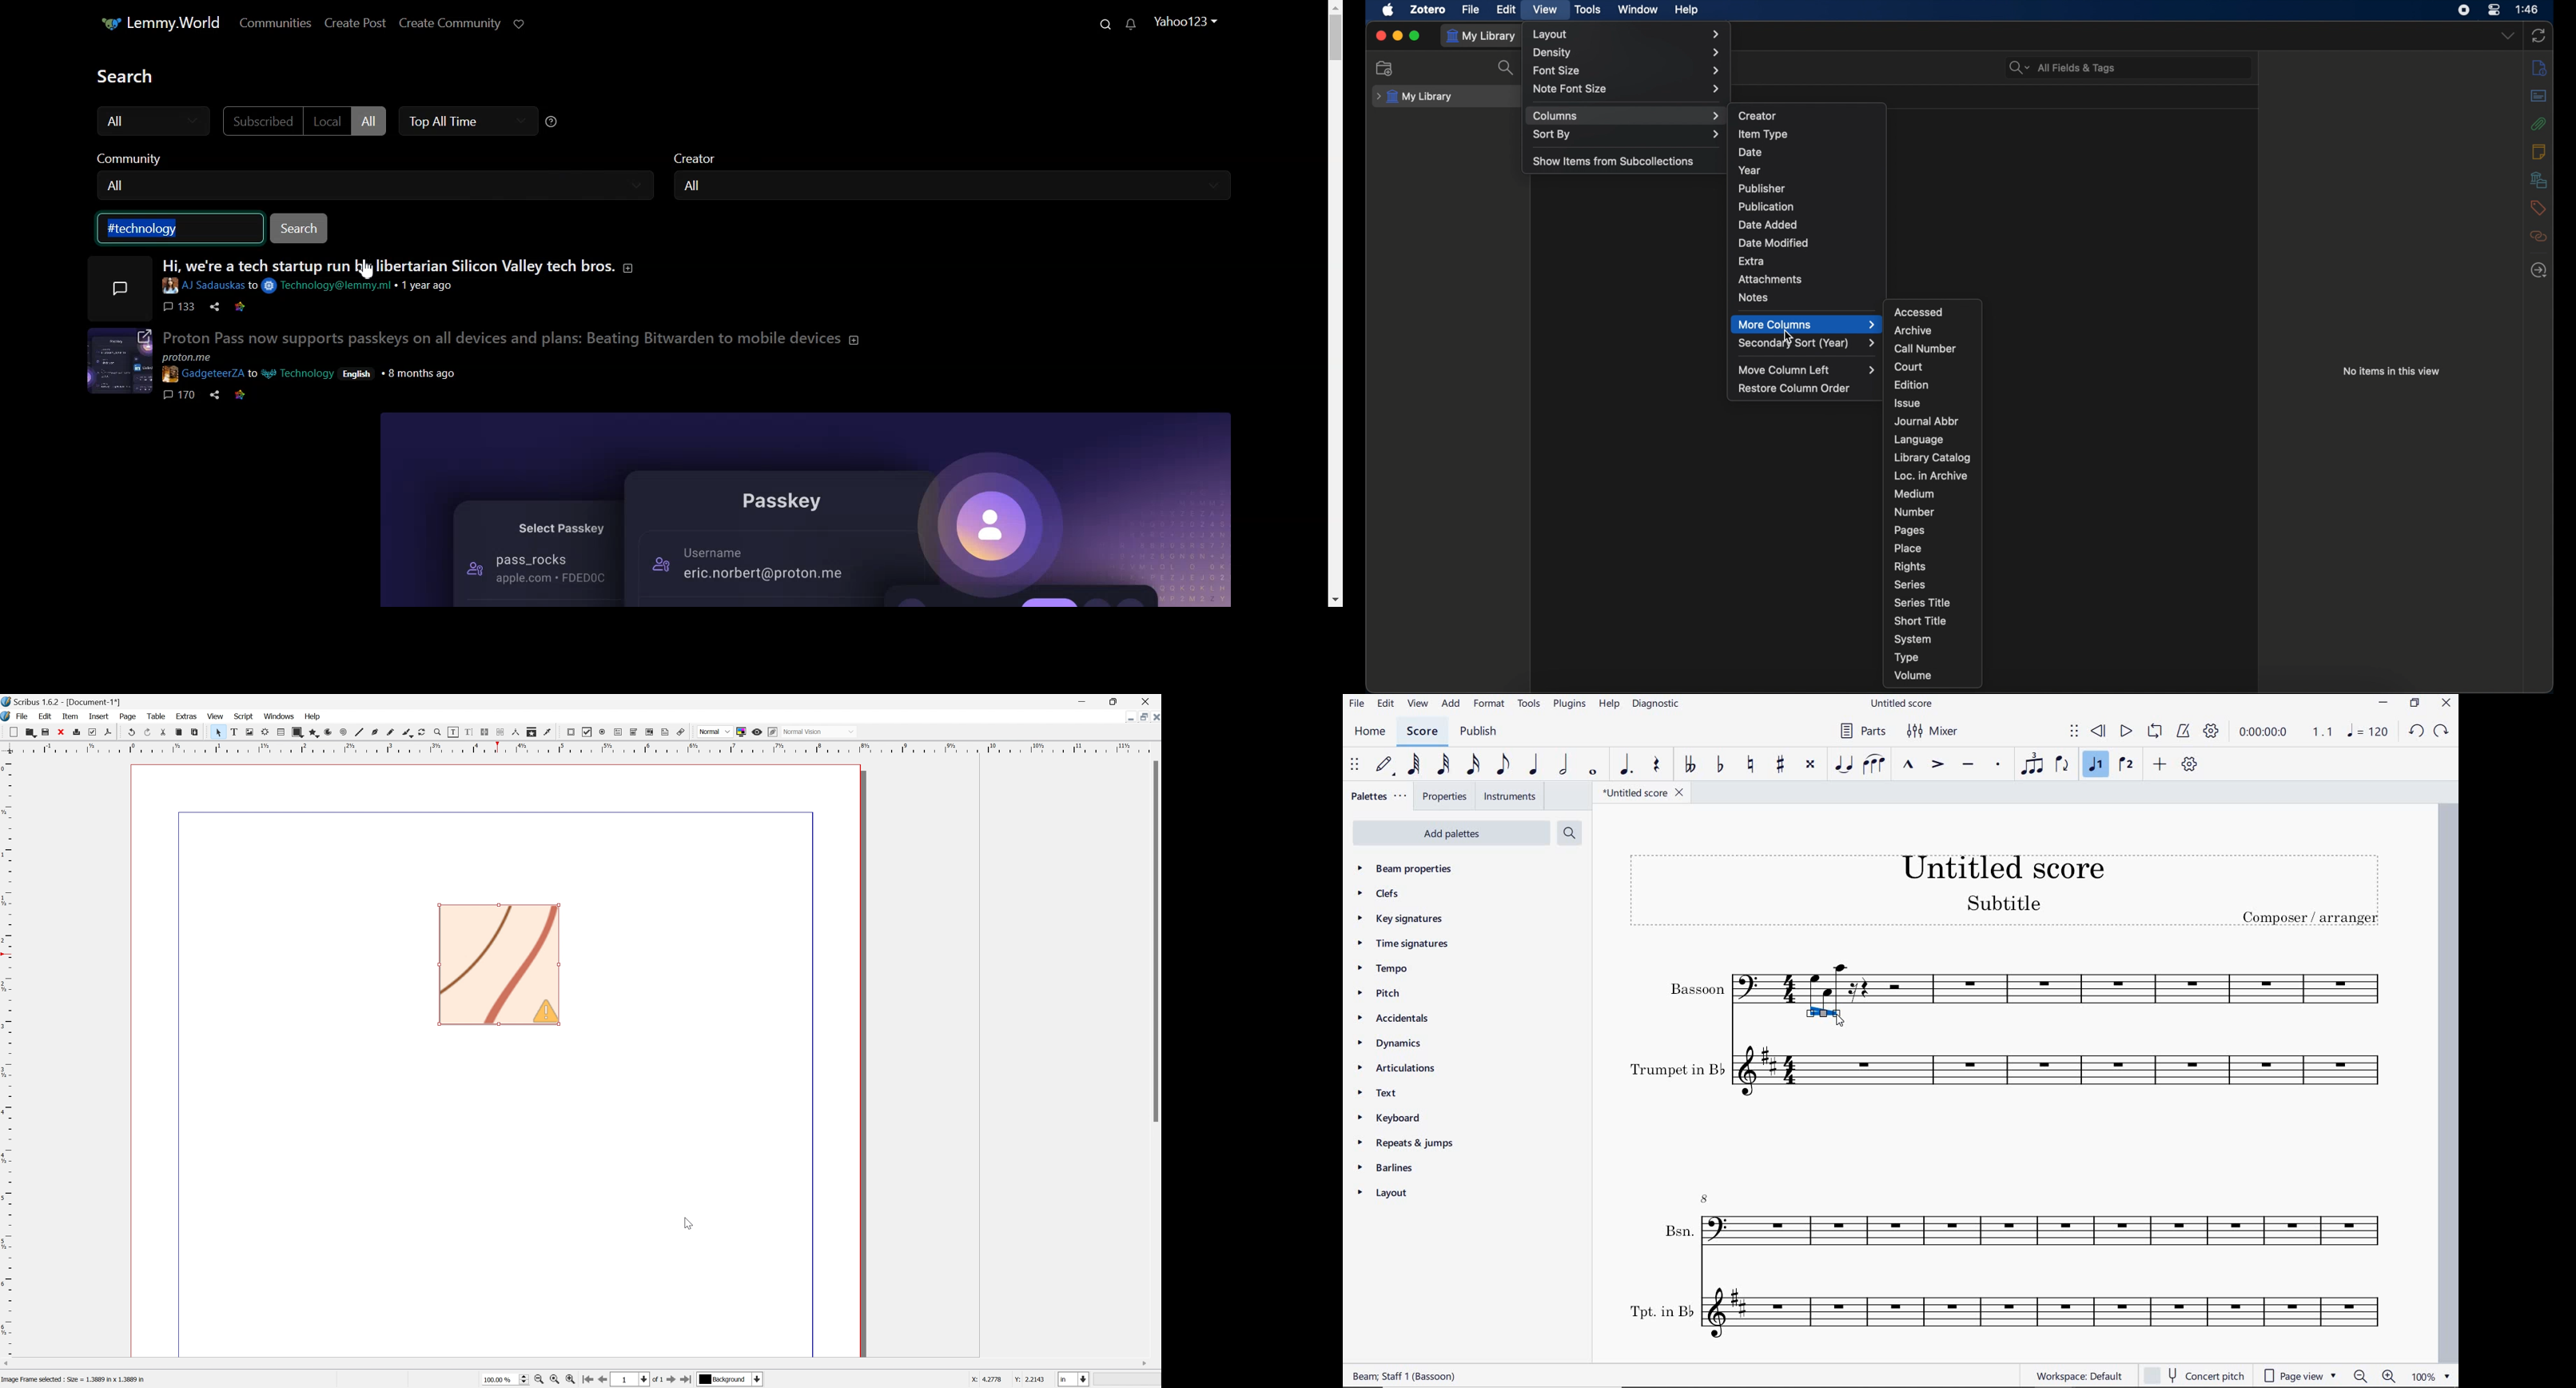  Describe the element at coordinates (10, 731) in the screenshot. I see `New` at that location.